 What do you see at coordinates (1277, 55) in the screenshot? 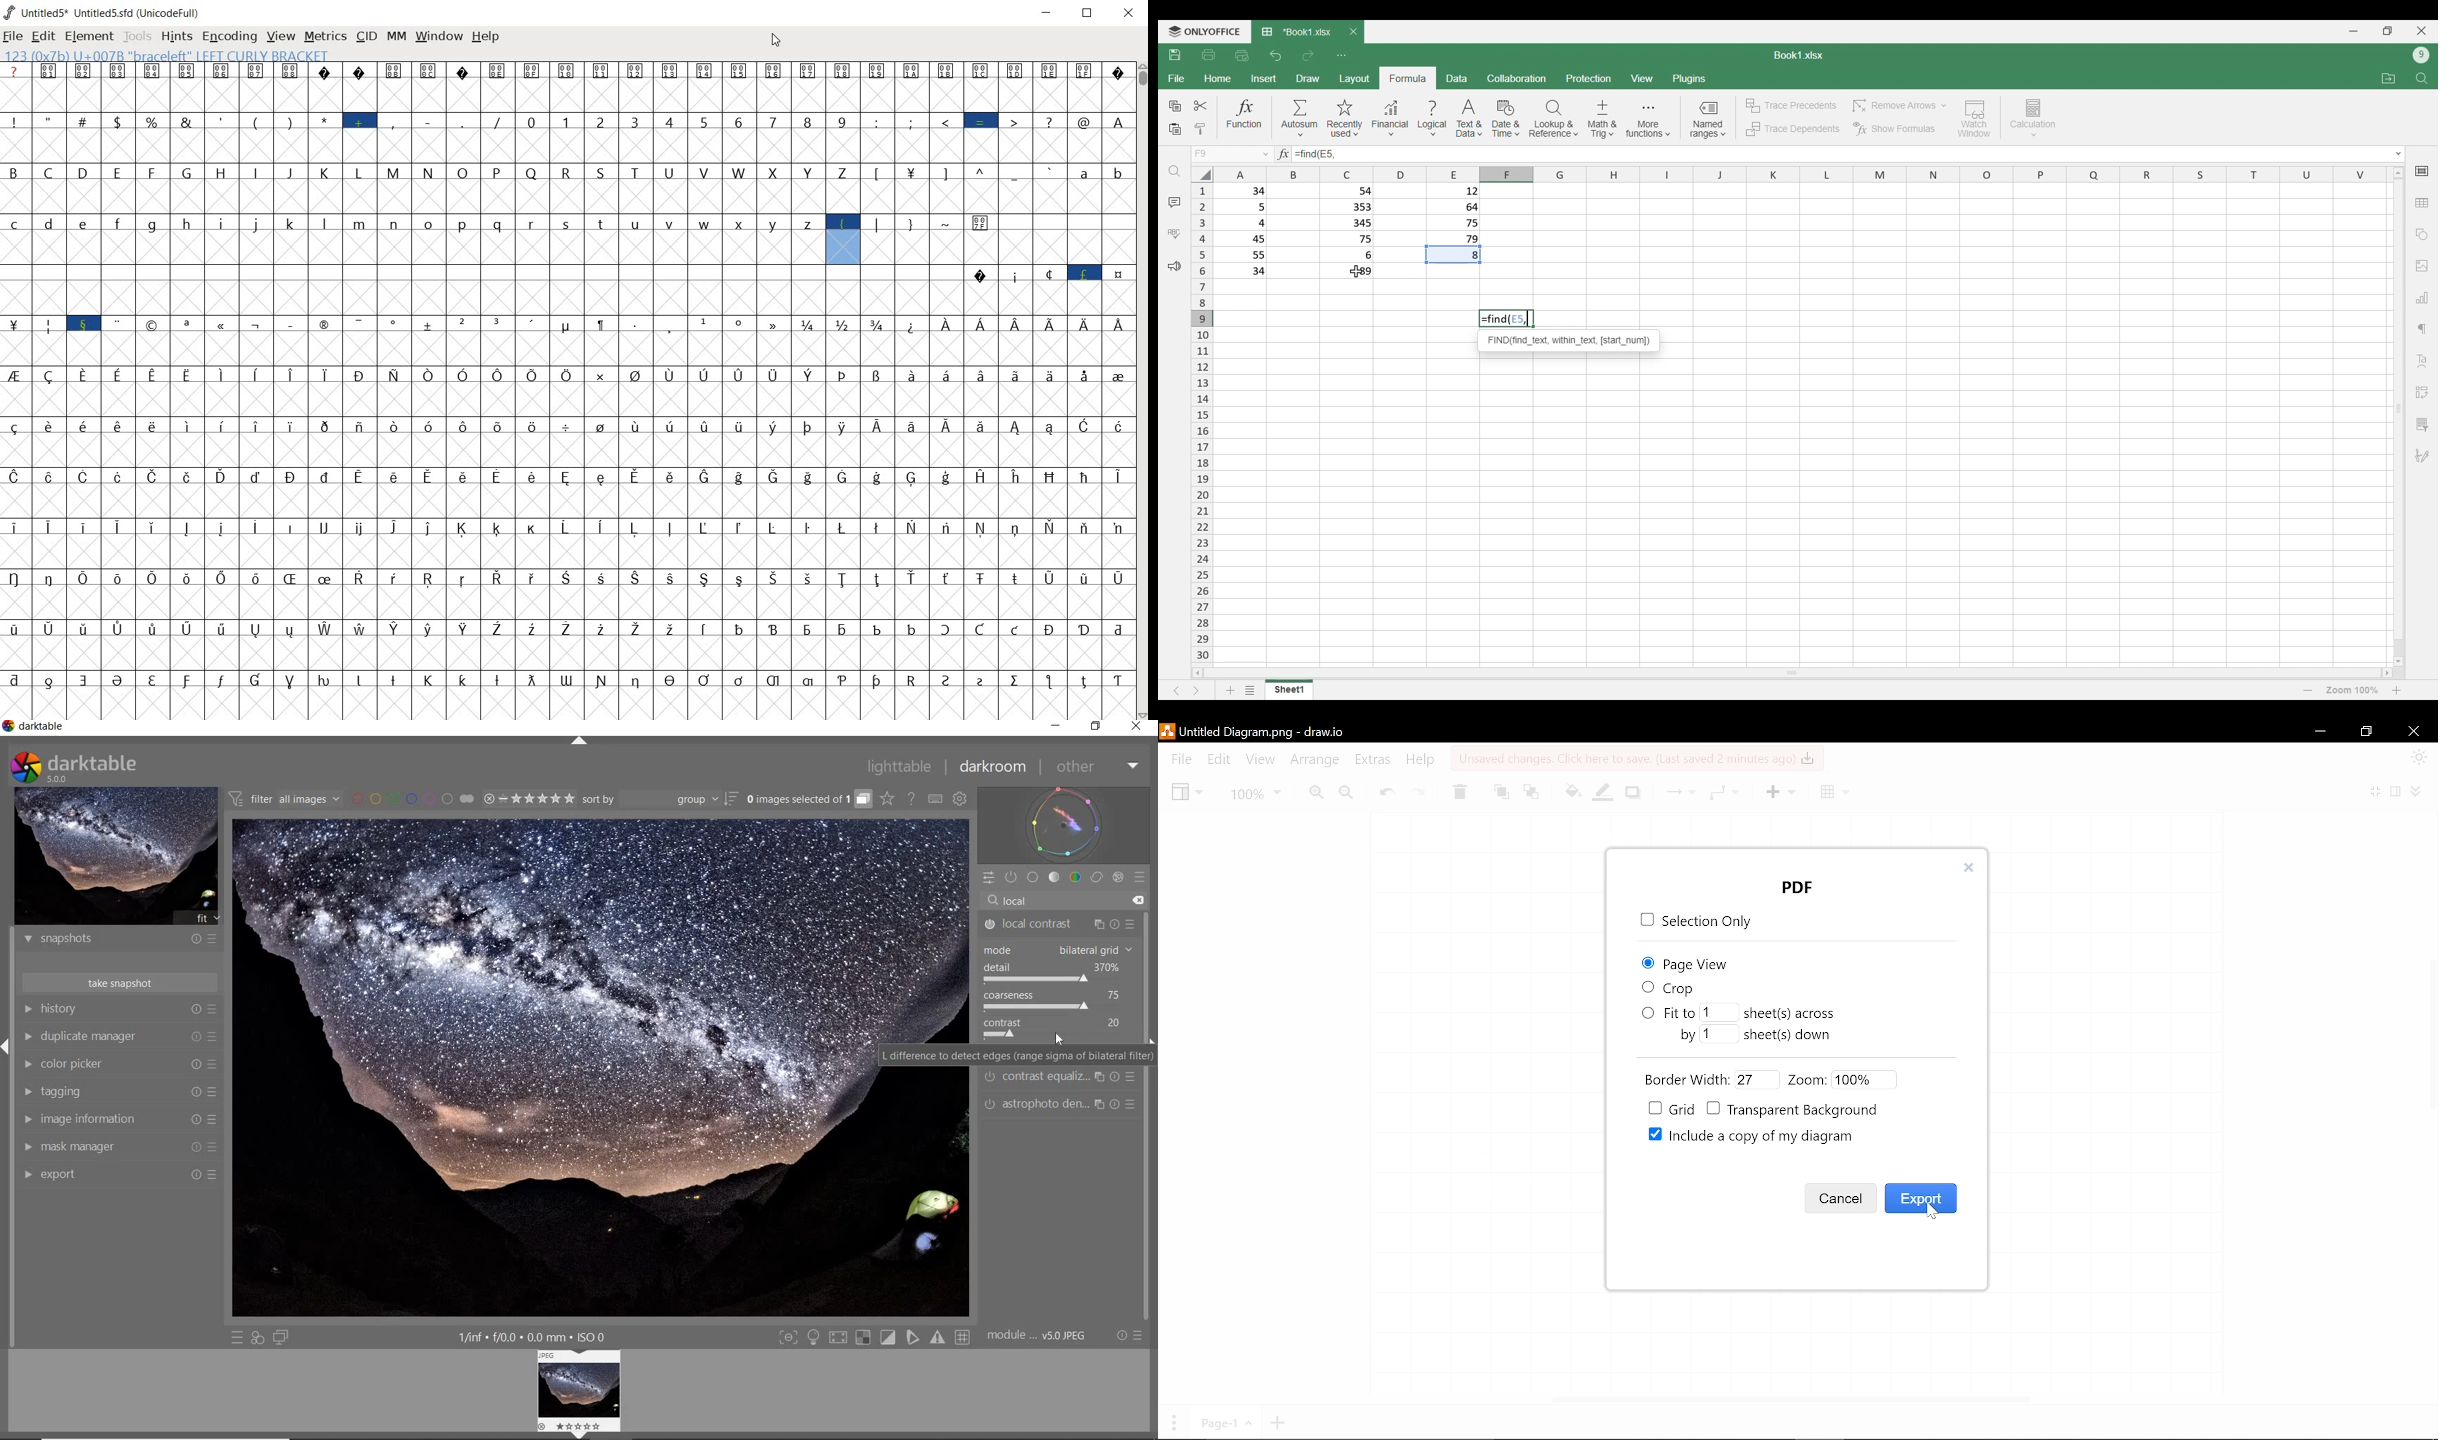
I see `Undo` at bounding box center [1277, 55].